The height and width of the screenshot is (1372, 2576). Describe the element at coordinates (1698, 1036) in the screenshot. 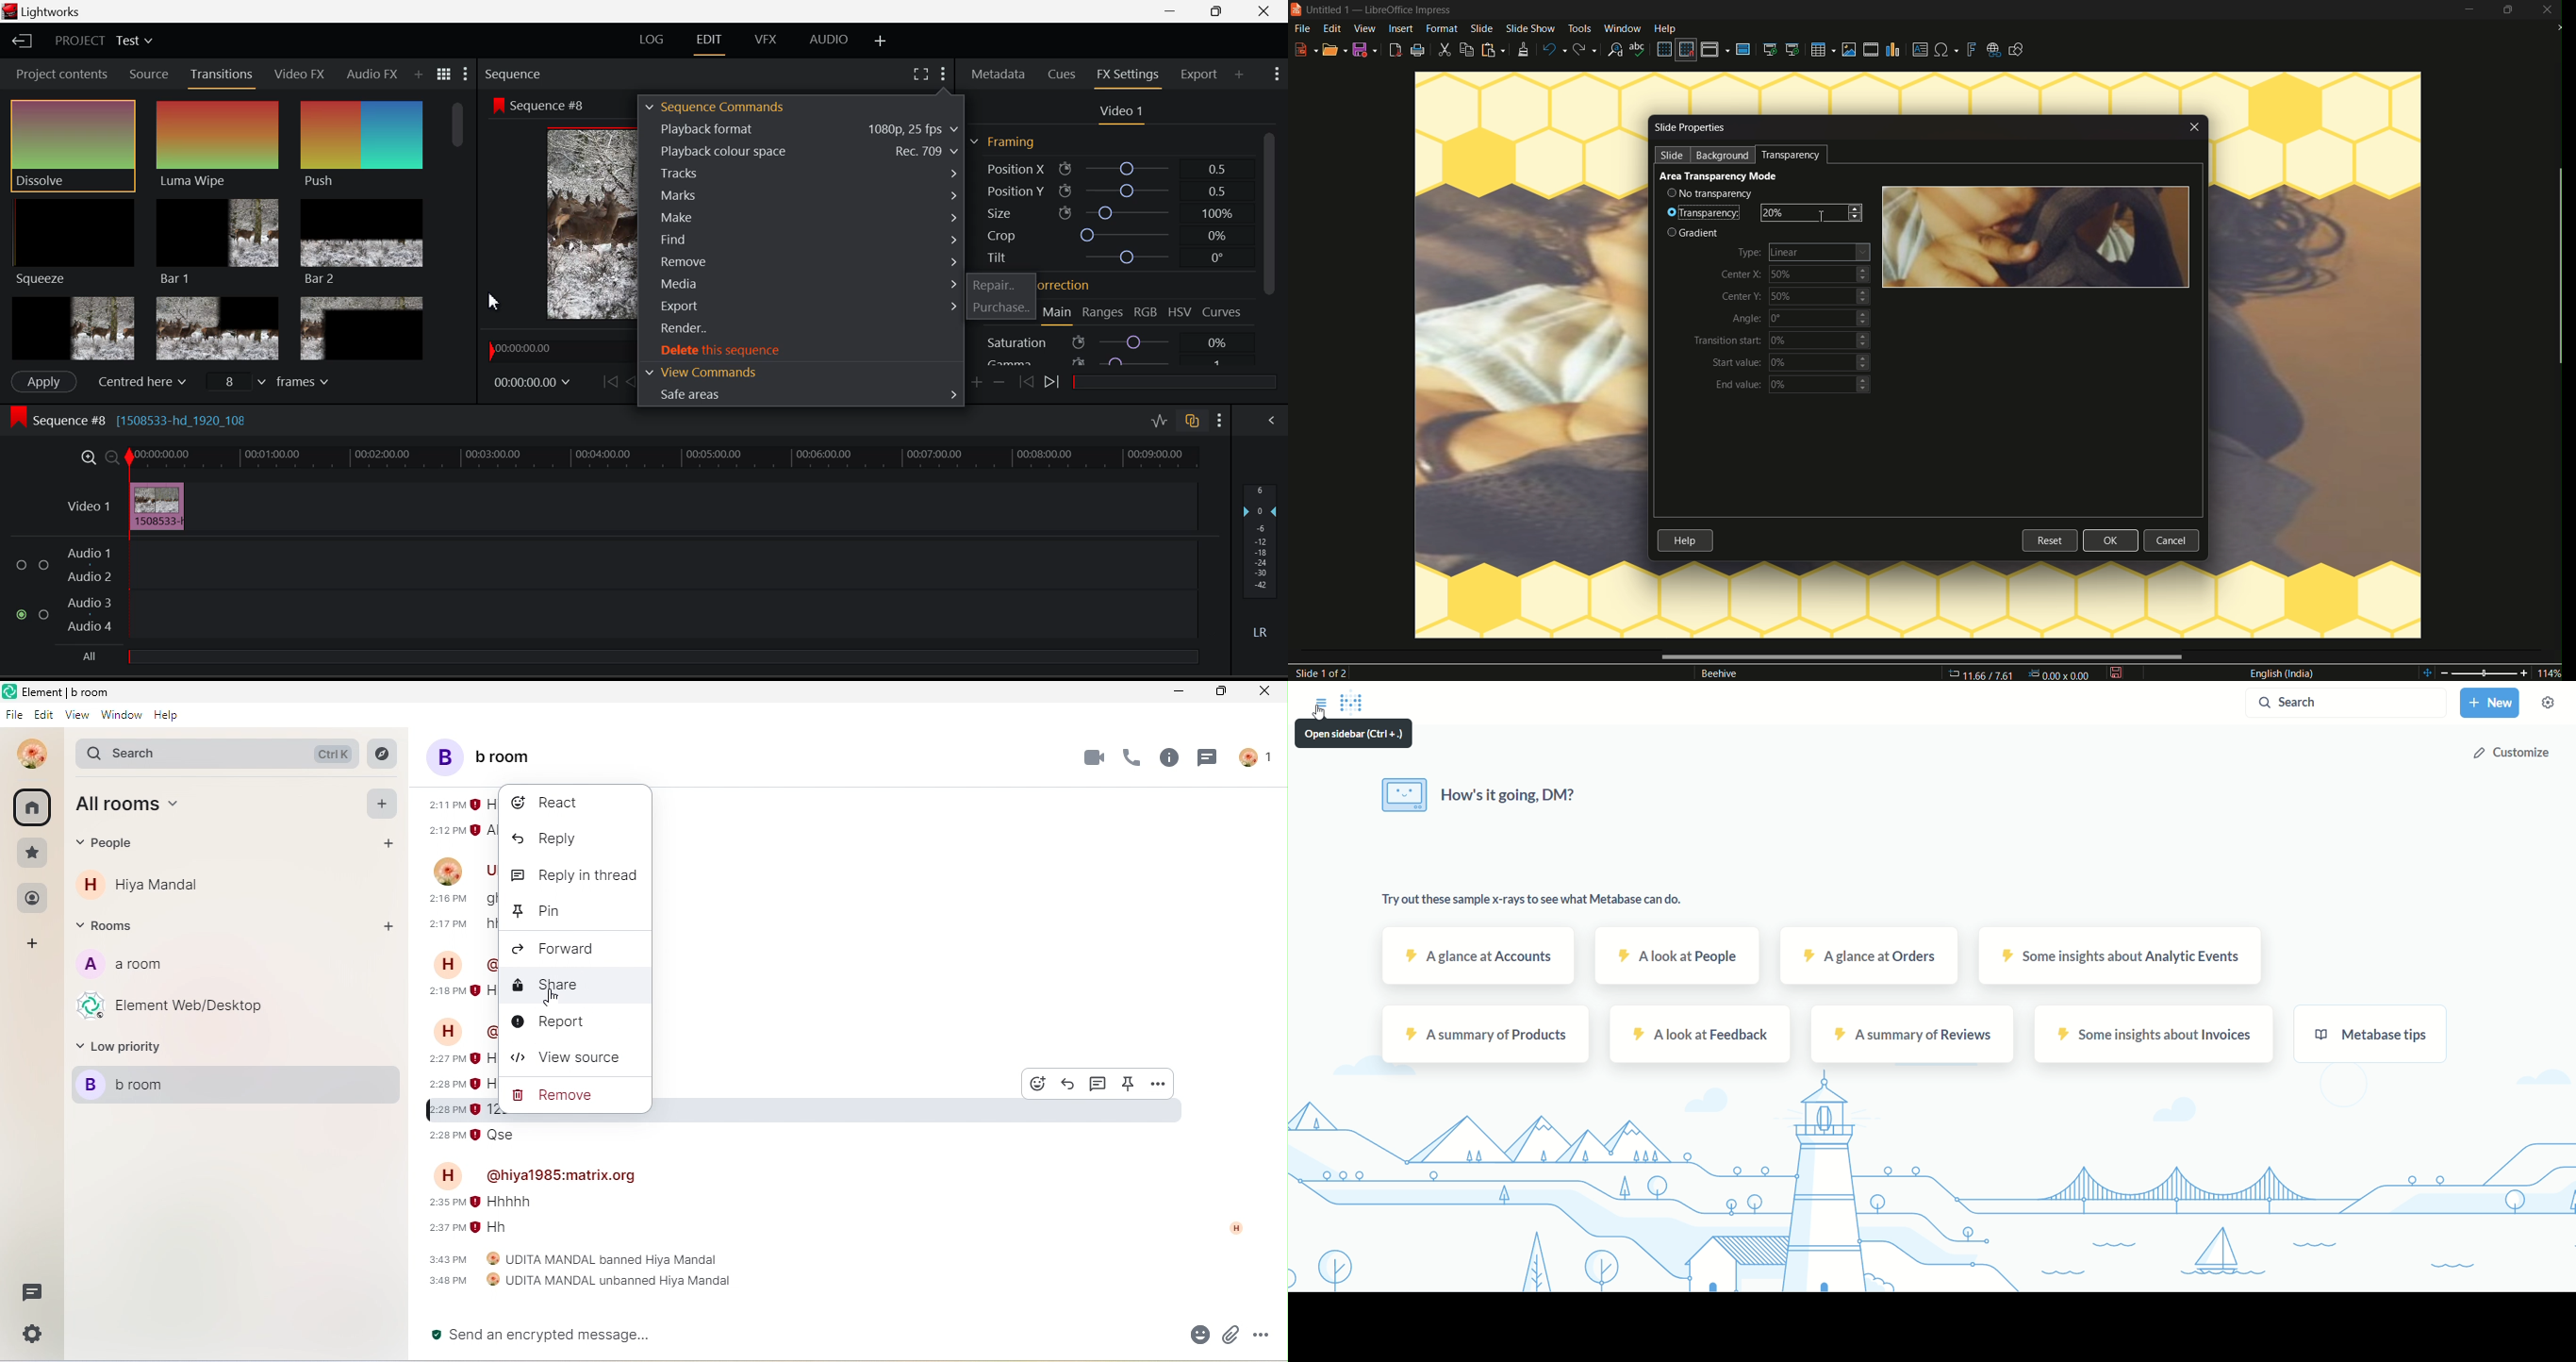

I see `A look at feedback` at that location.